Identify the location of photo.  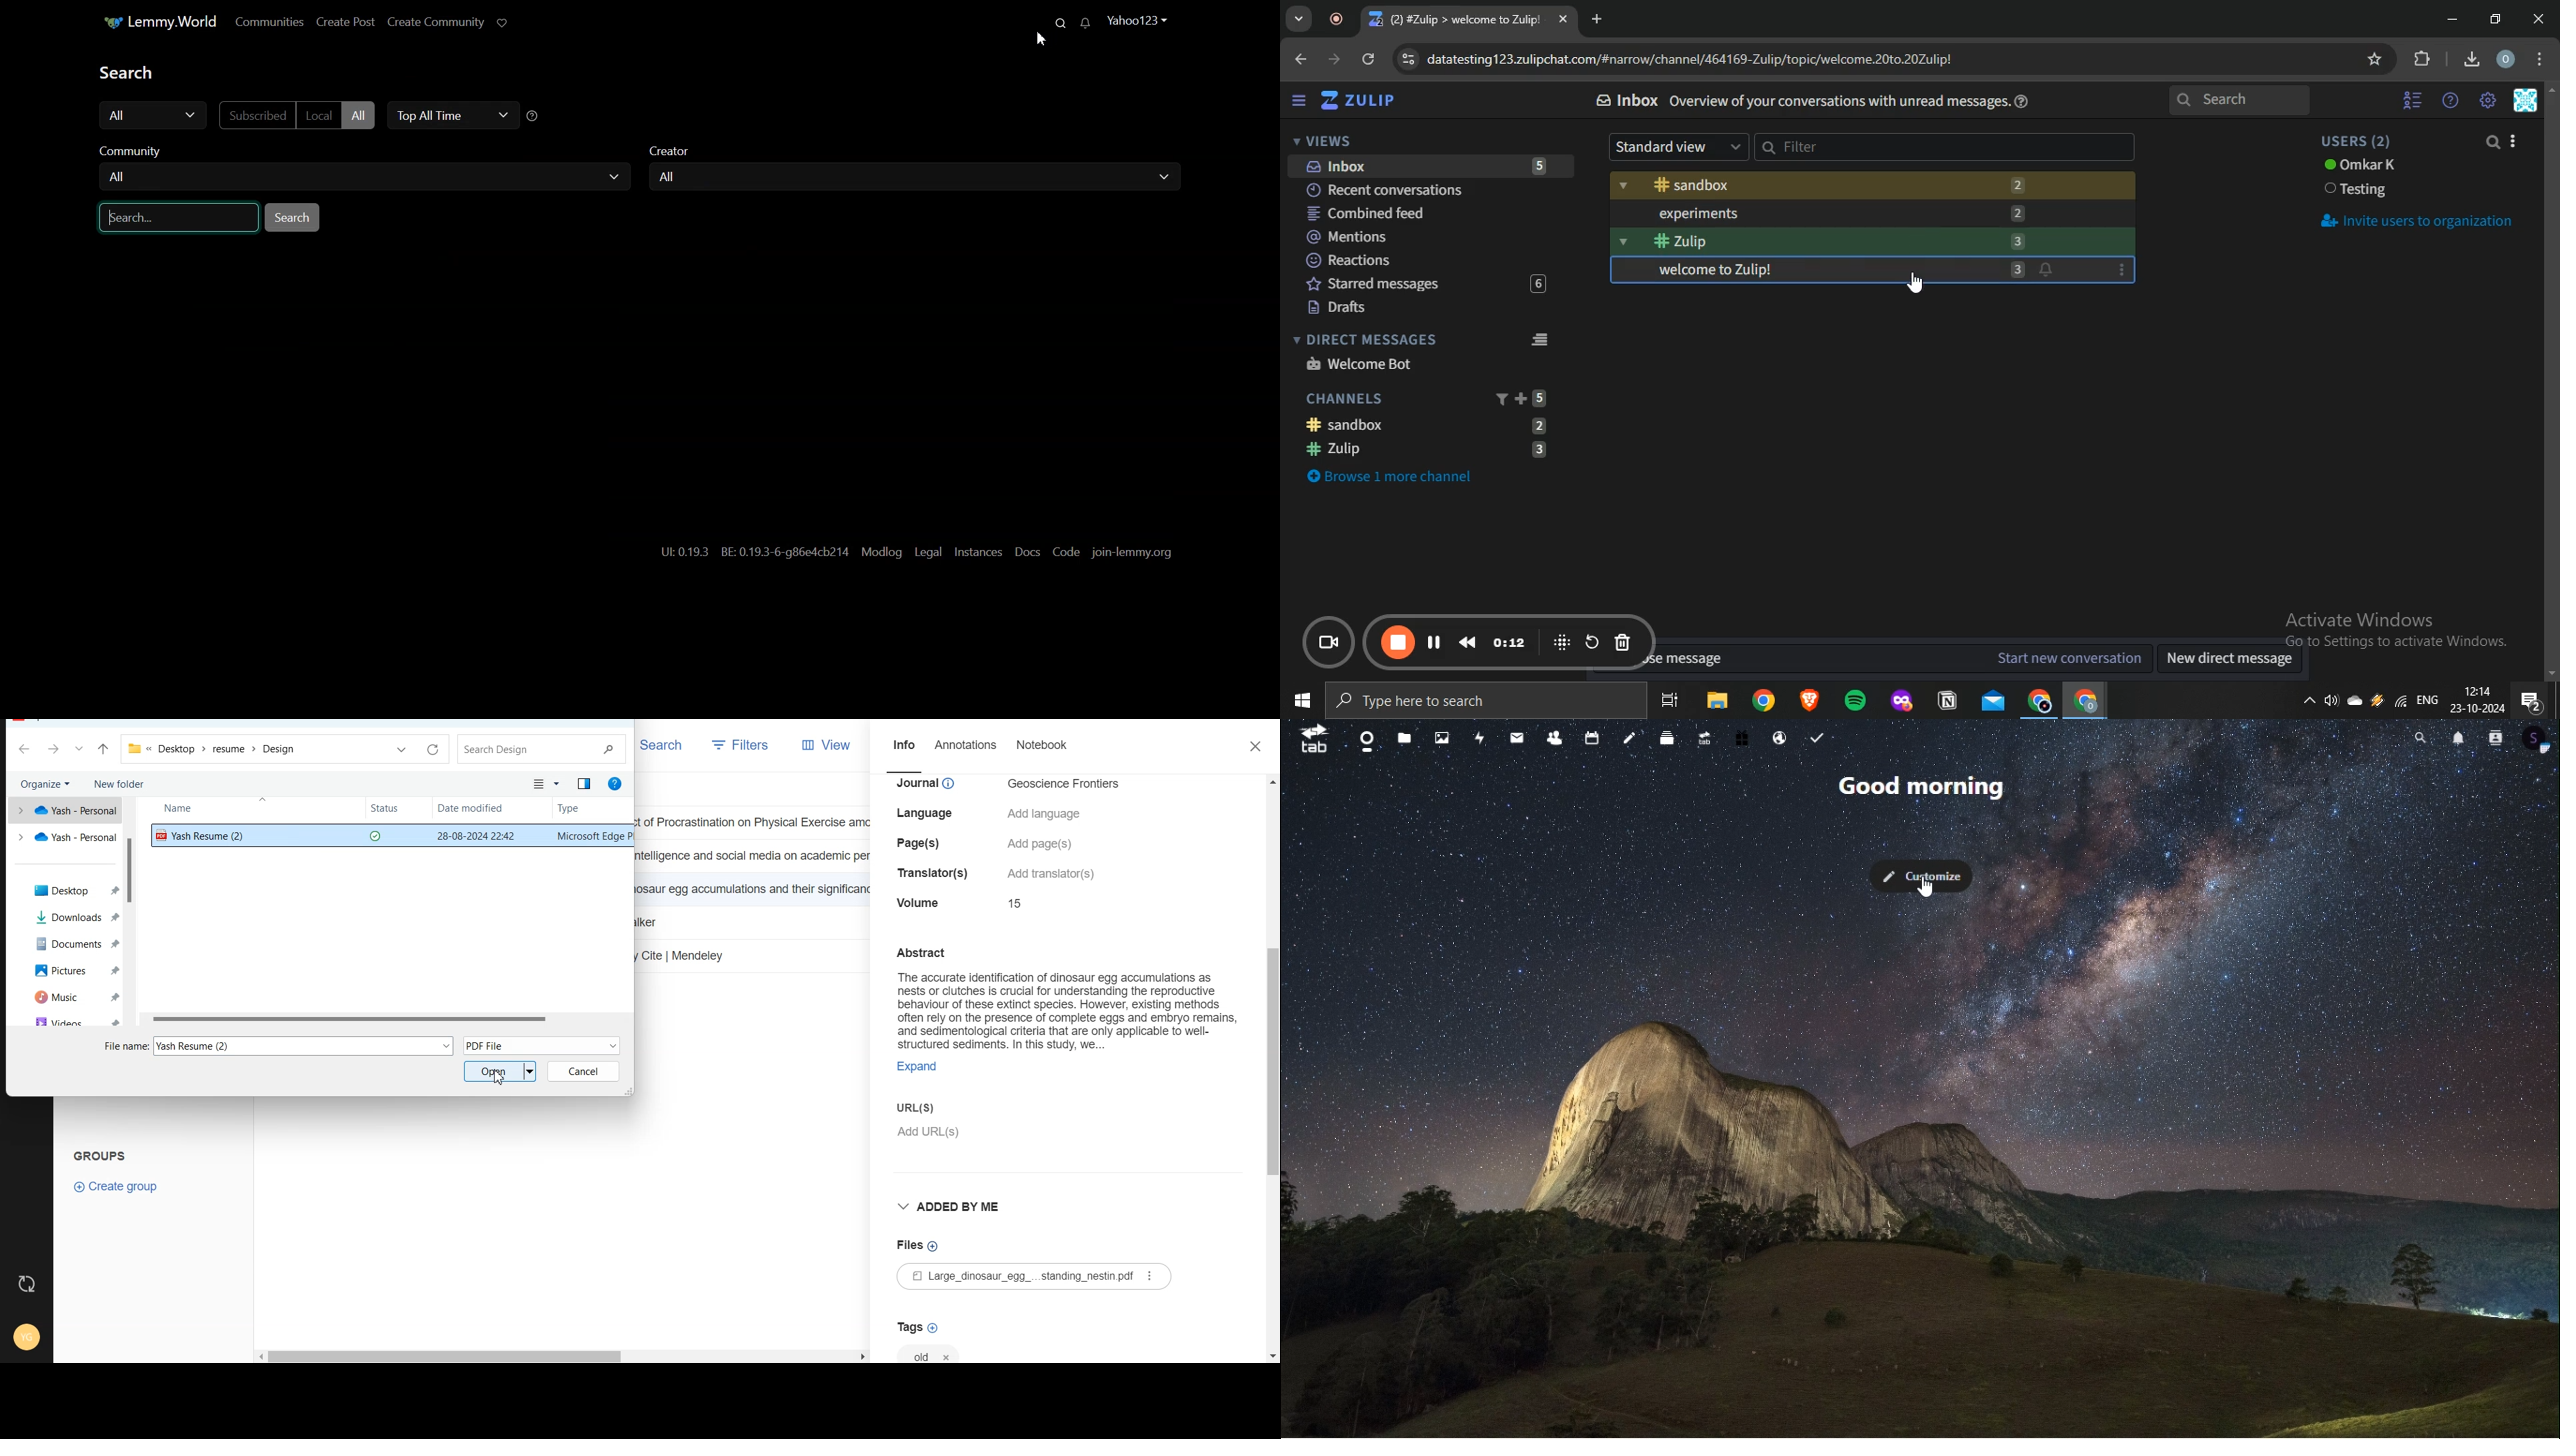
(1442, 736).